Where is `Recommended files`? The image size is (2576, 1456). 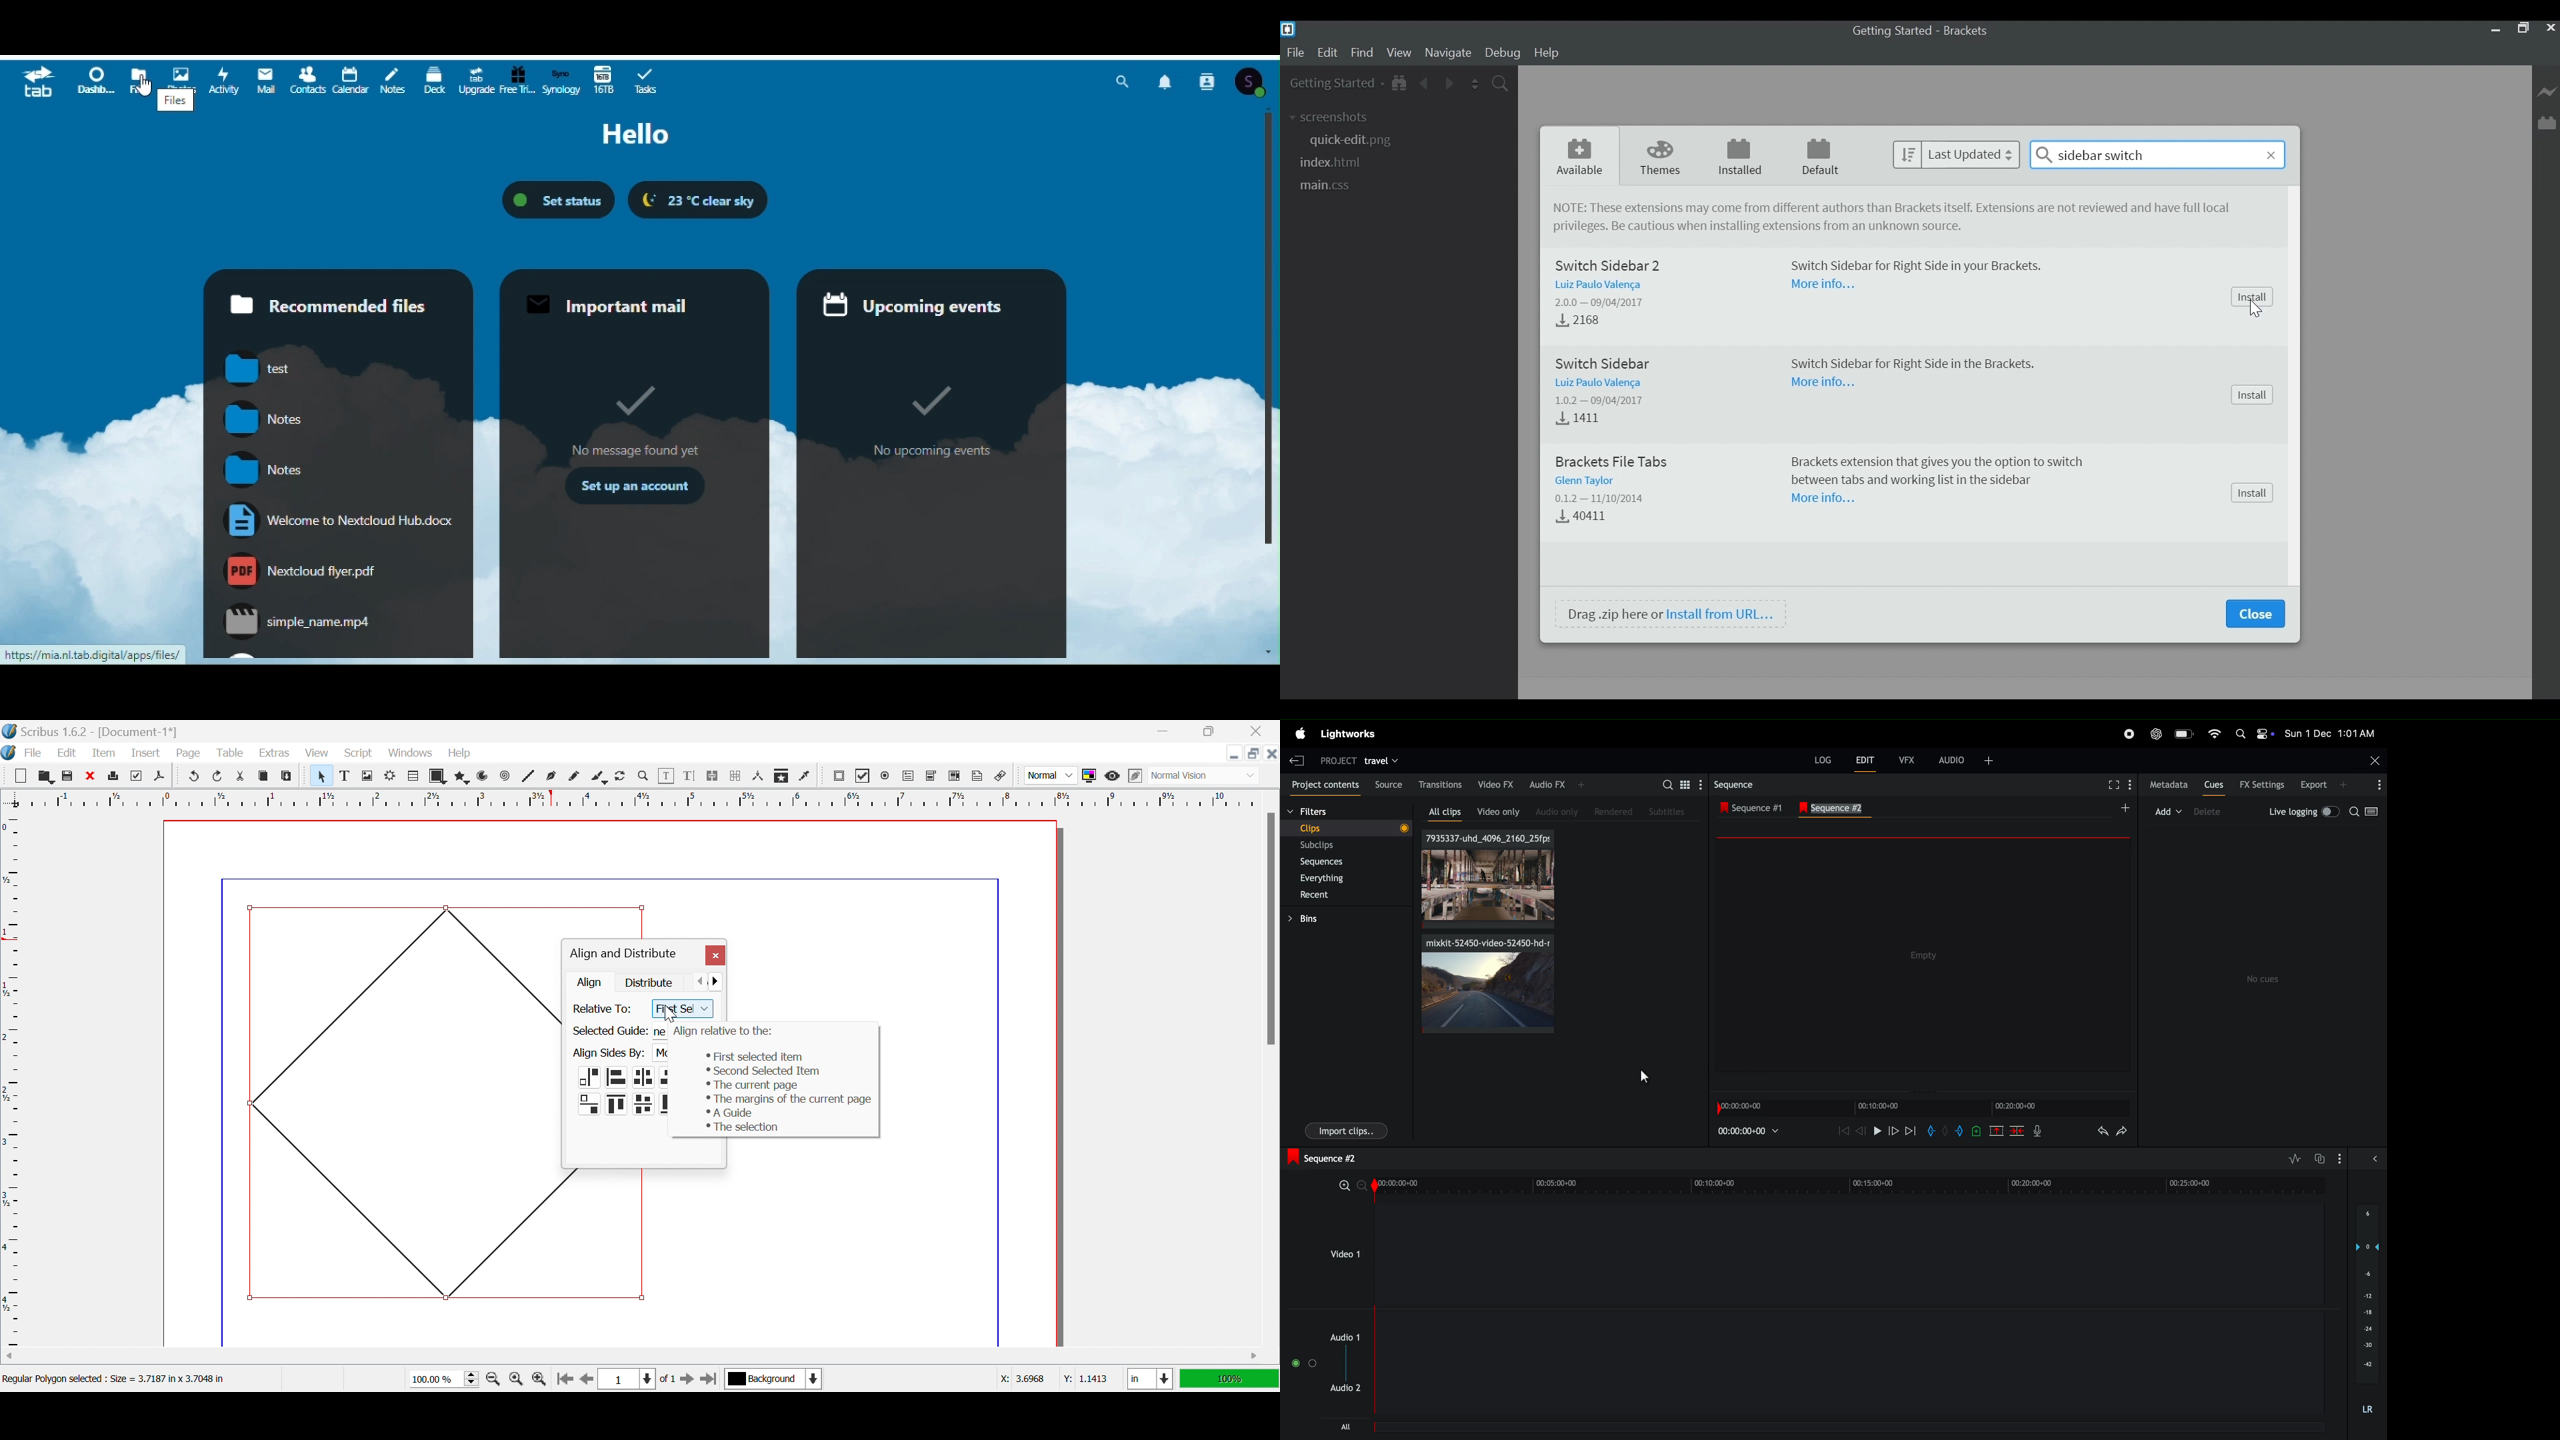 Recommended files is located at coordinates (335, 299).